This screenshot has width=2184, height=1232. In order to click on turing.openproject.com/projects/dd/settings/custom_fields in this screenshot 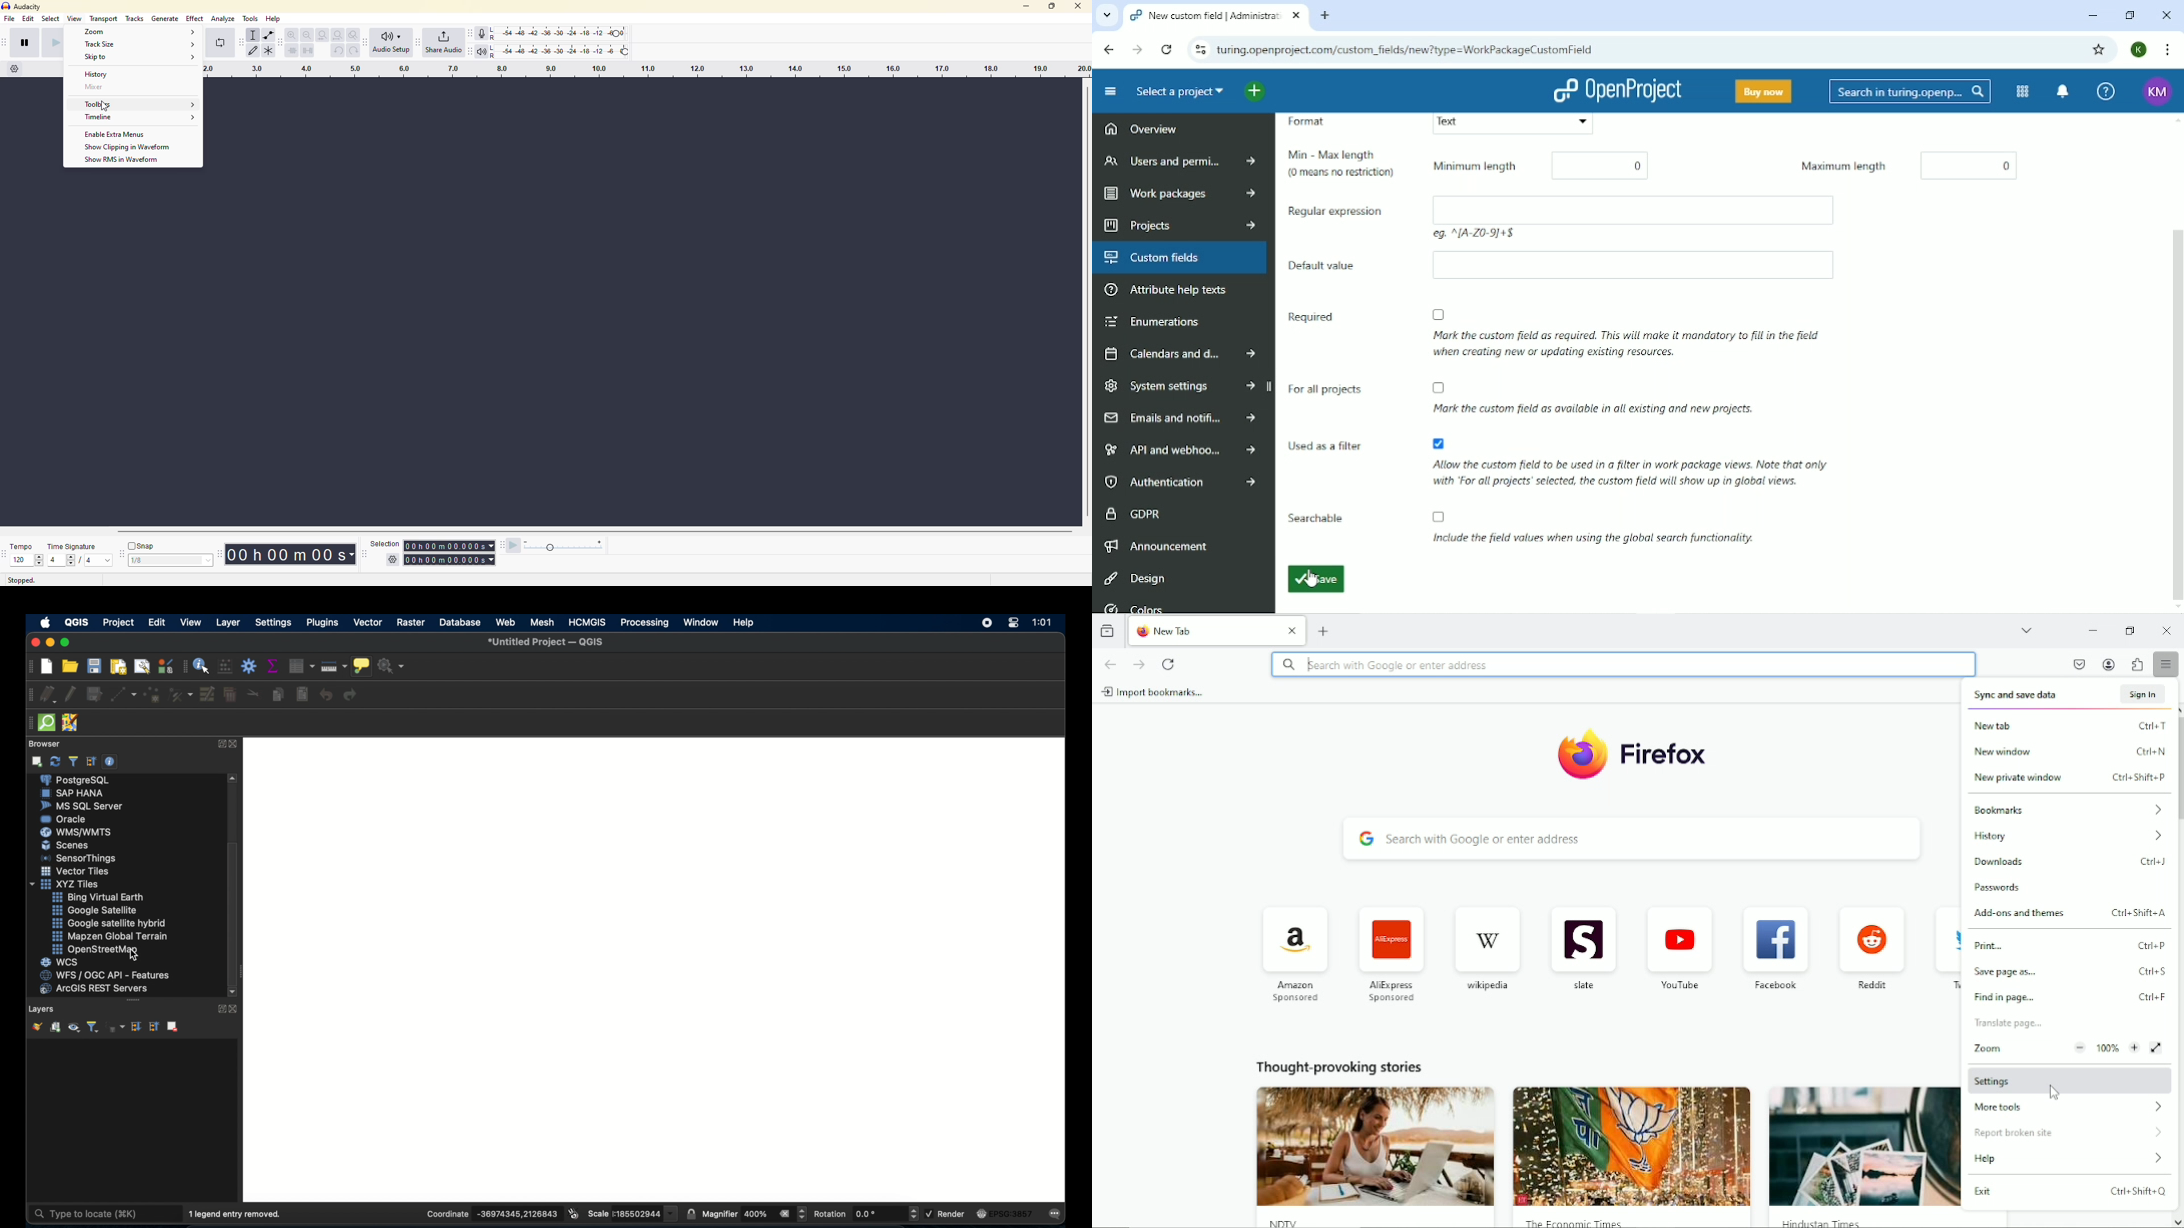, I will do `click(1409, 51)`.